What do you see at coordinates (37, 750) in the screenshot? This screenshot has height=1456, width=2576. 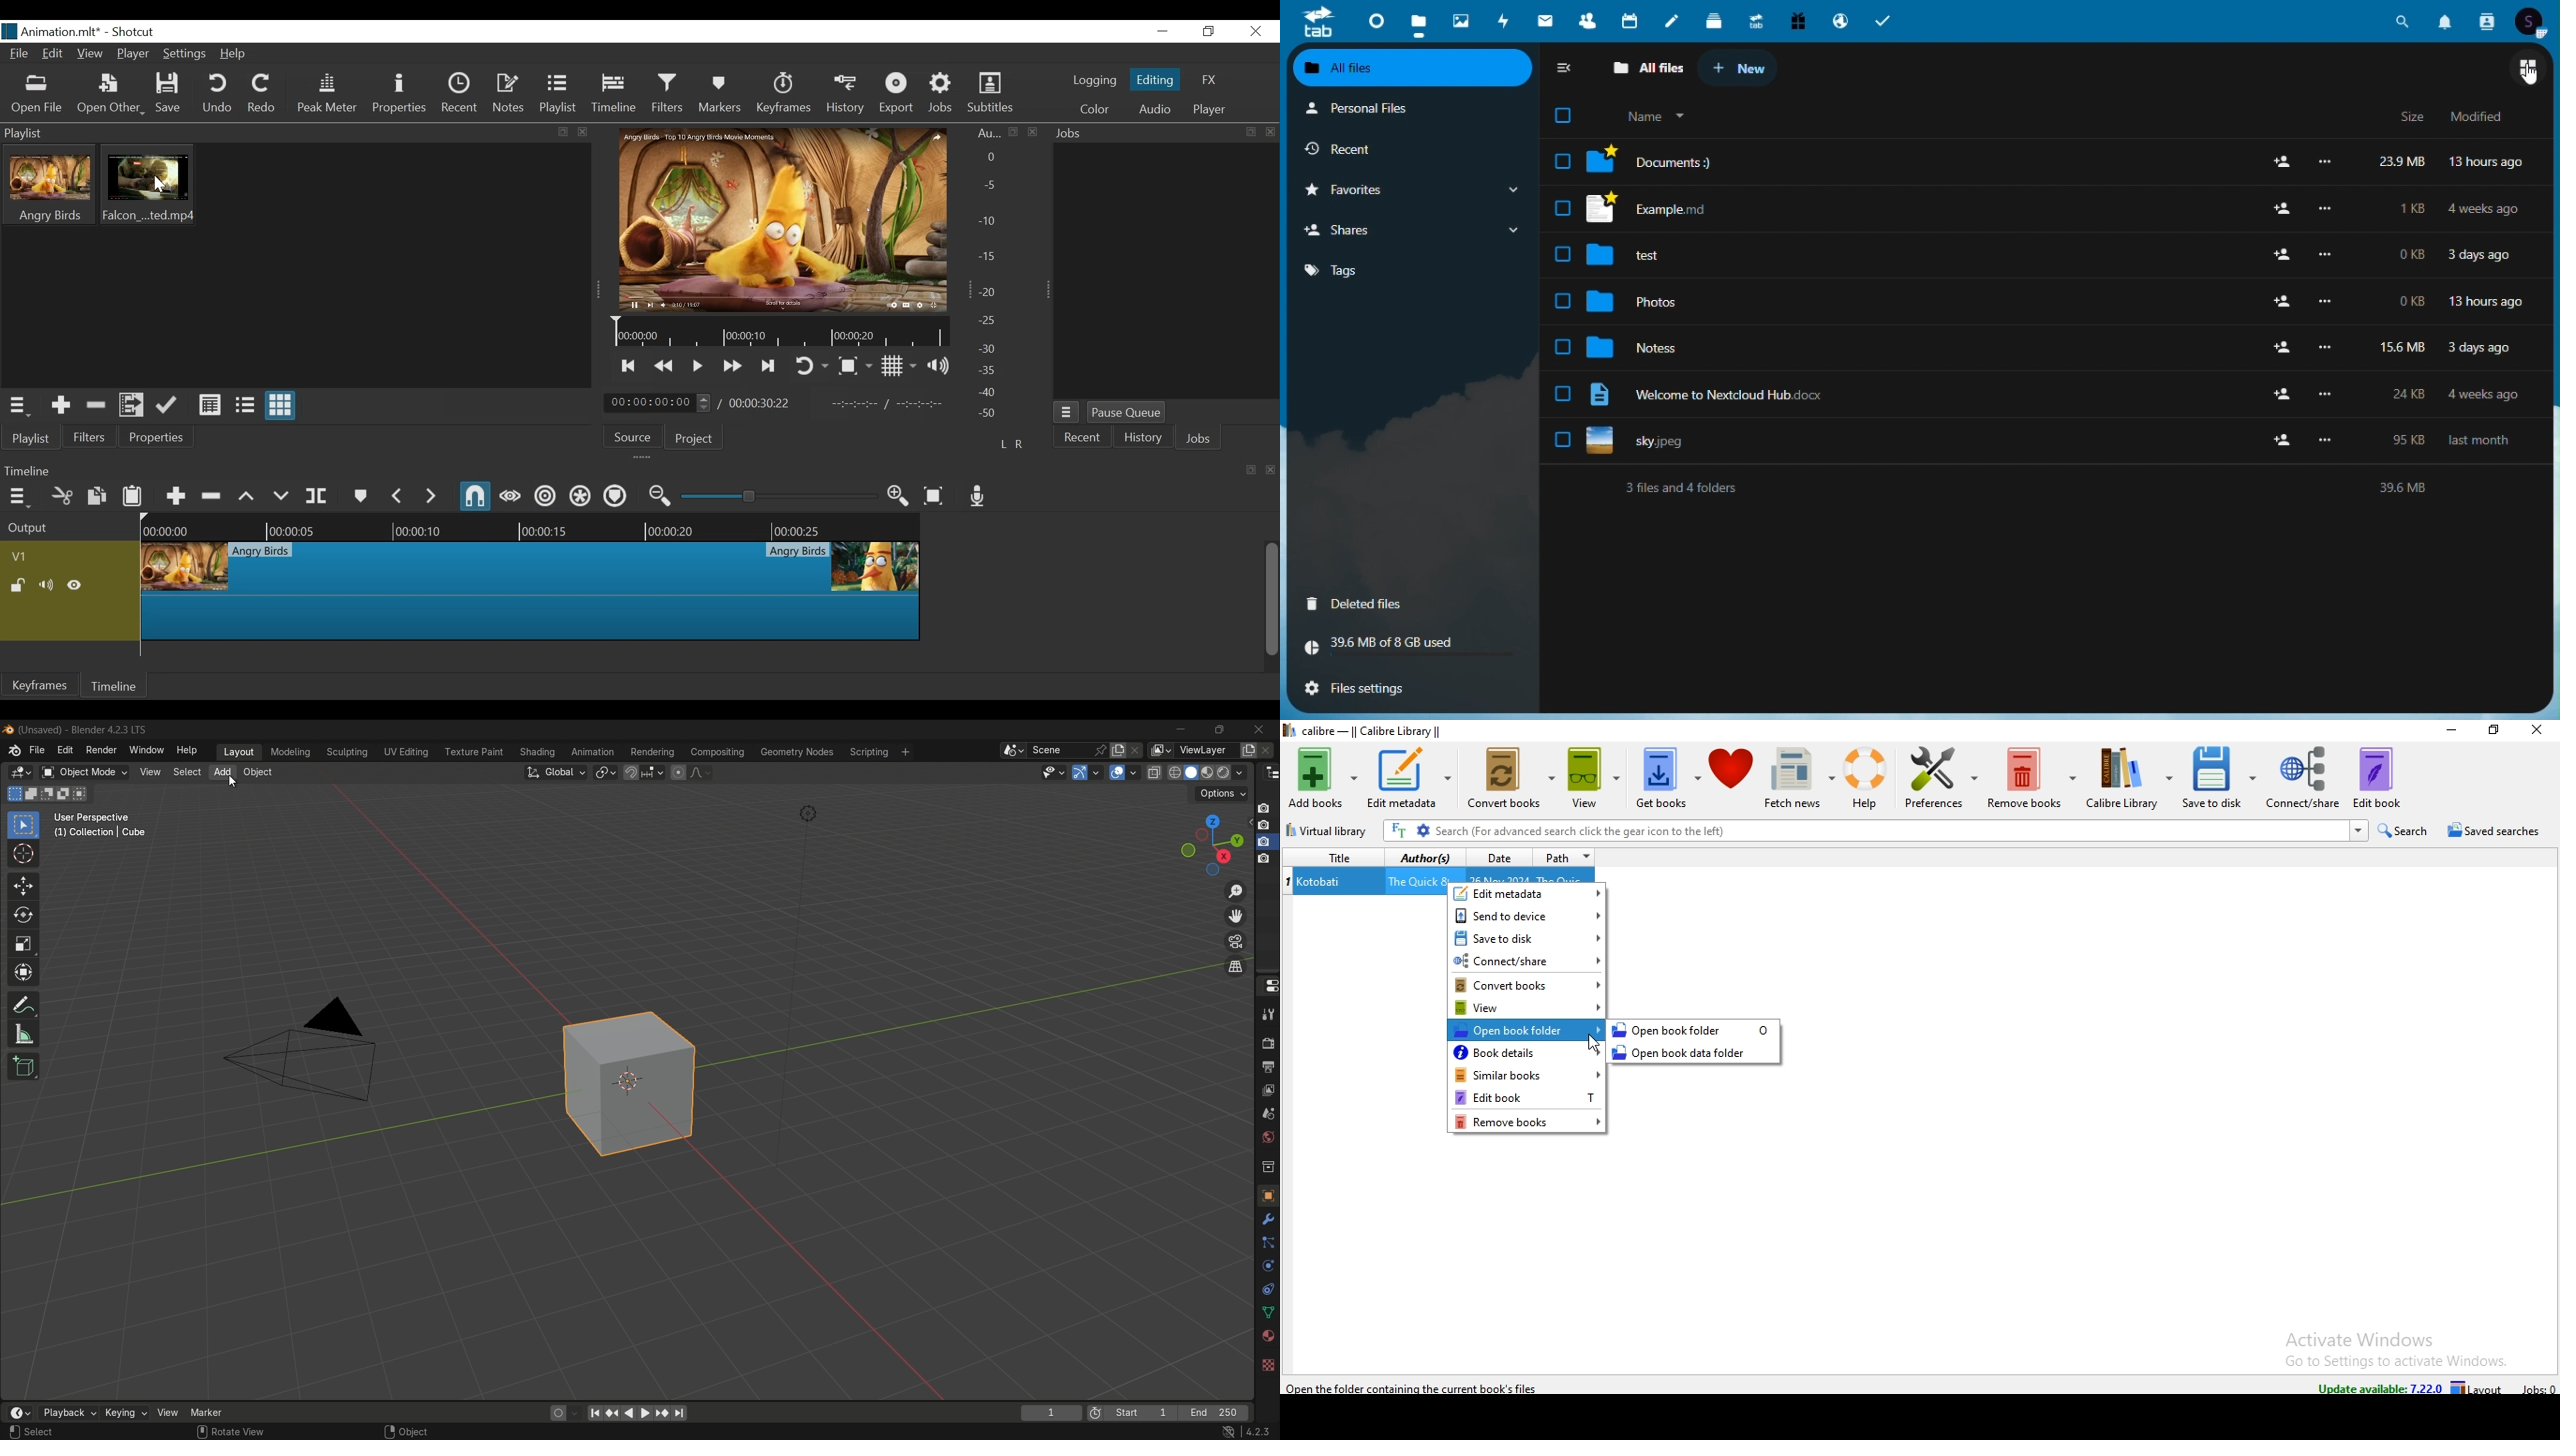 I see `file menu` at bounding box center [37, 750].